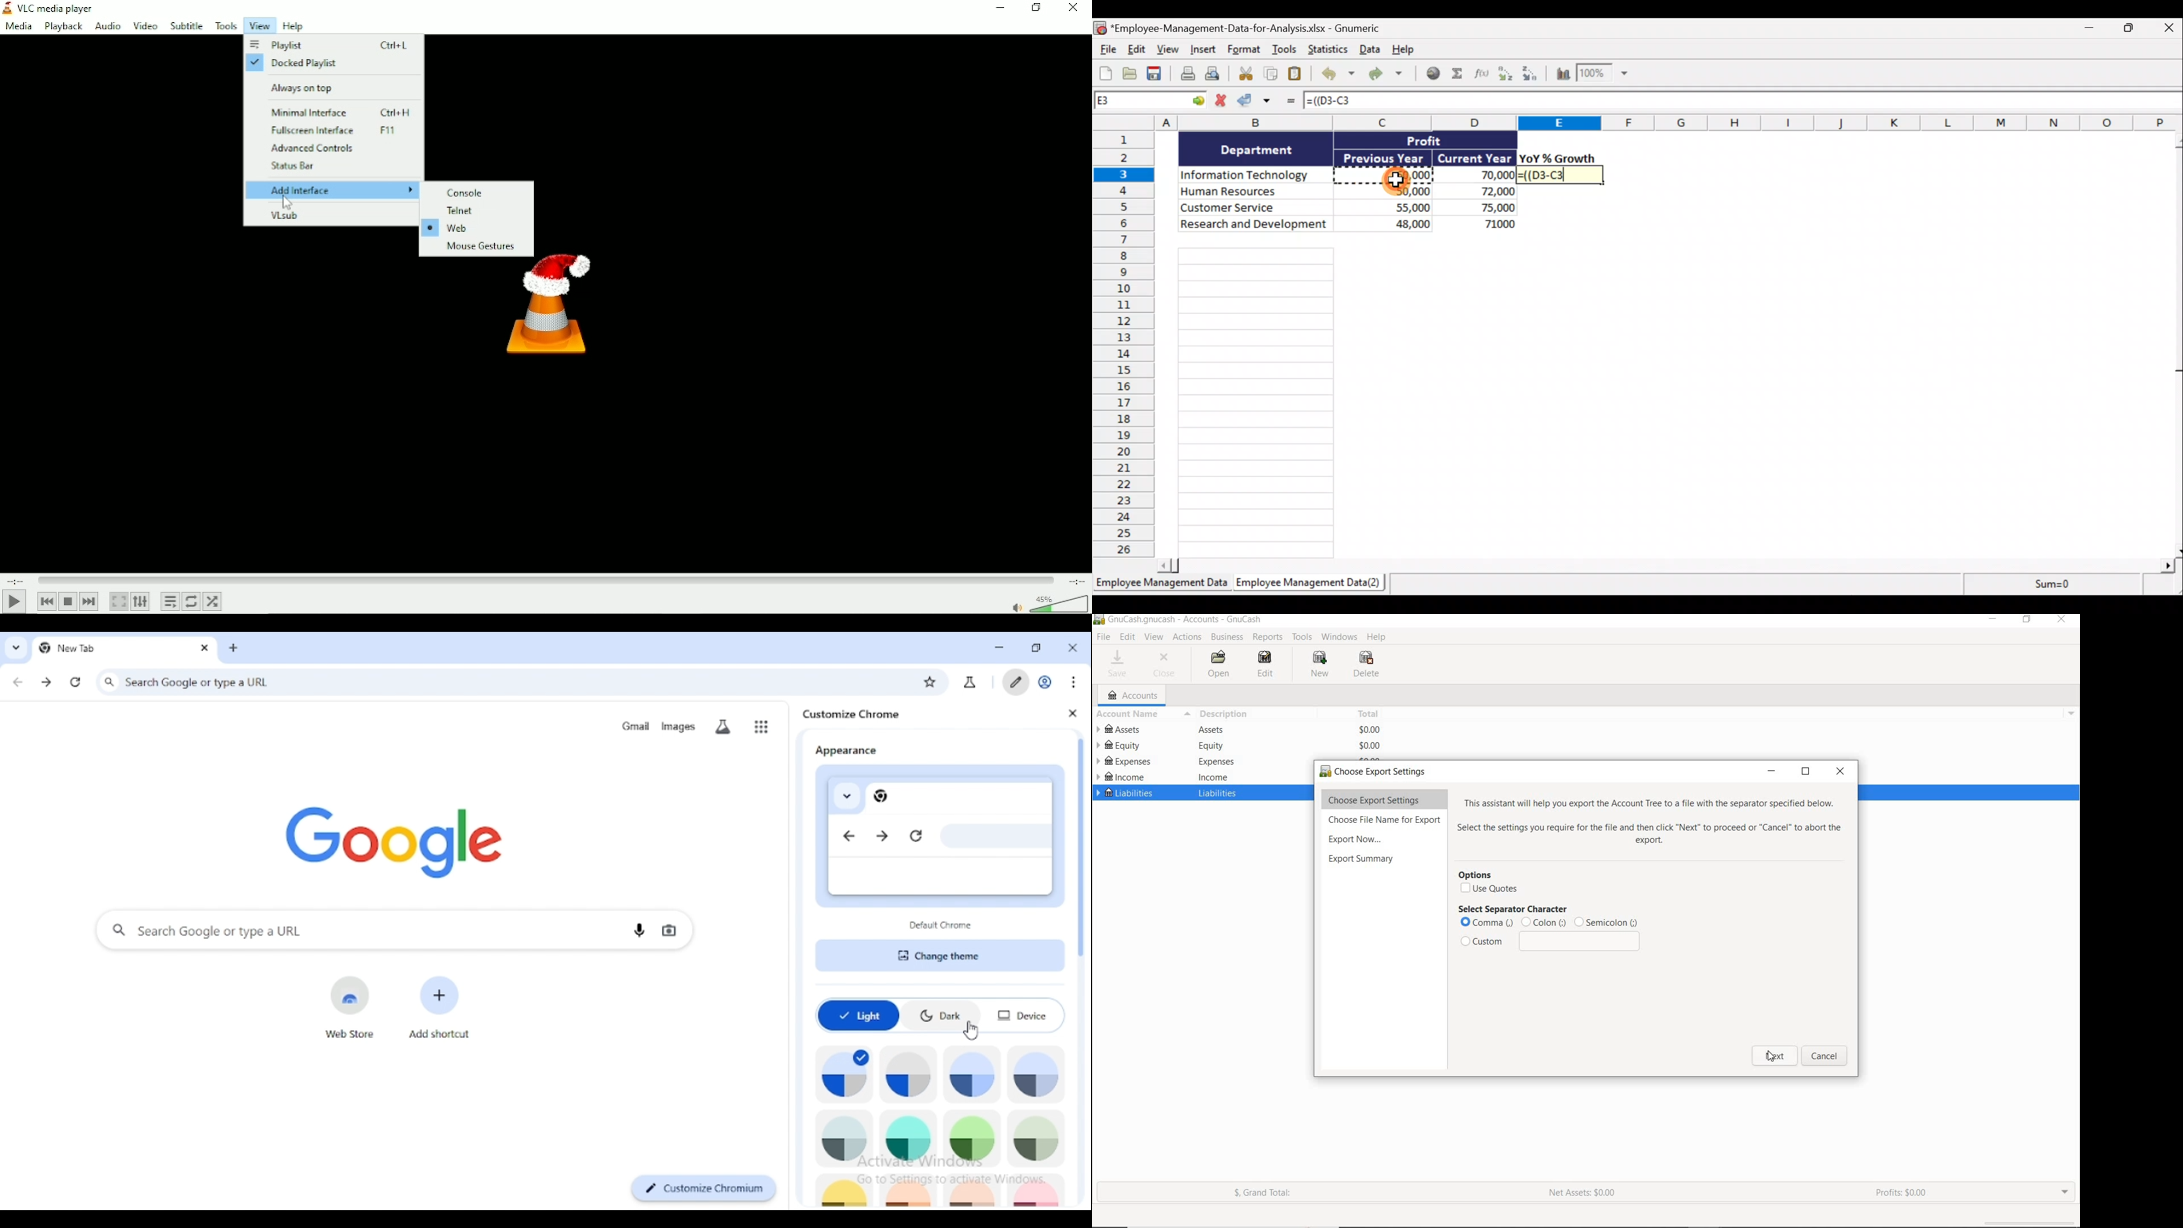 This screenshot has width=2184, height=1232. What do you see at coordinates (1048, 603) in the screenshot?
I see `Volume` at bounding box center [1048, 603].